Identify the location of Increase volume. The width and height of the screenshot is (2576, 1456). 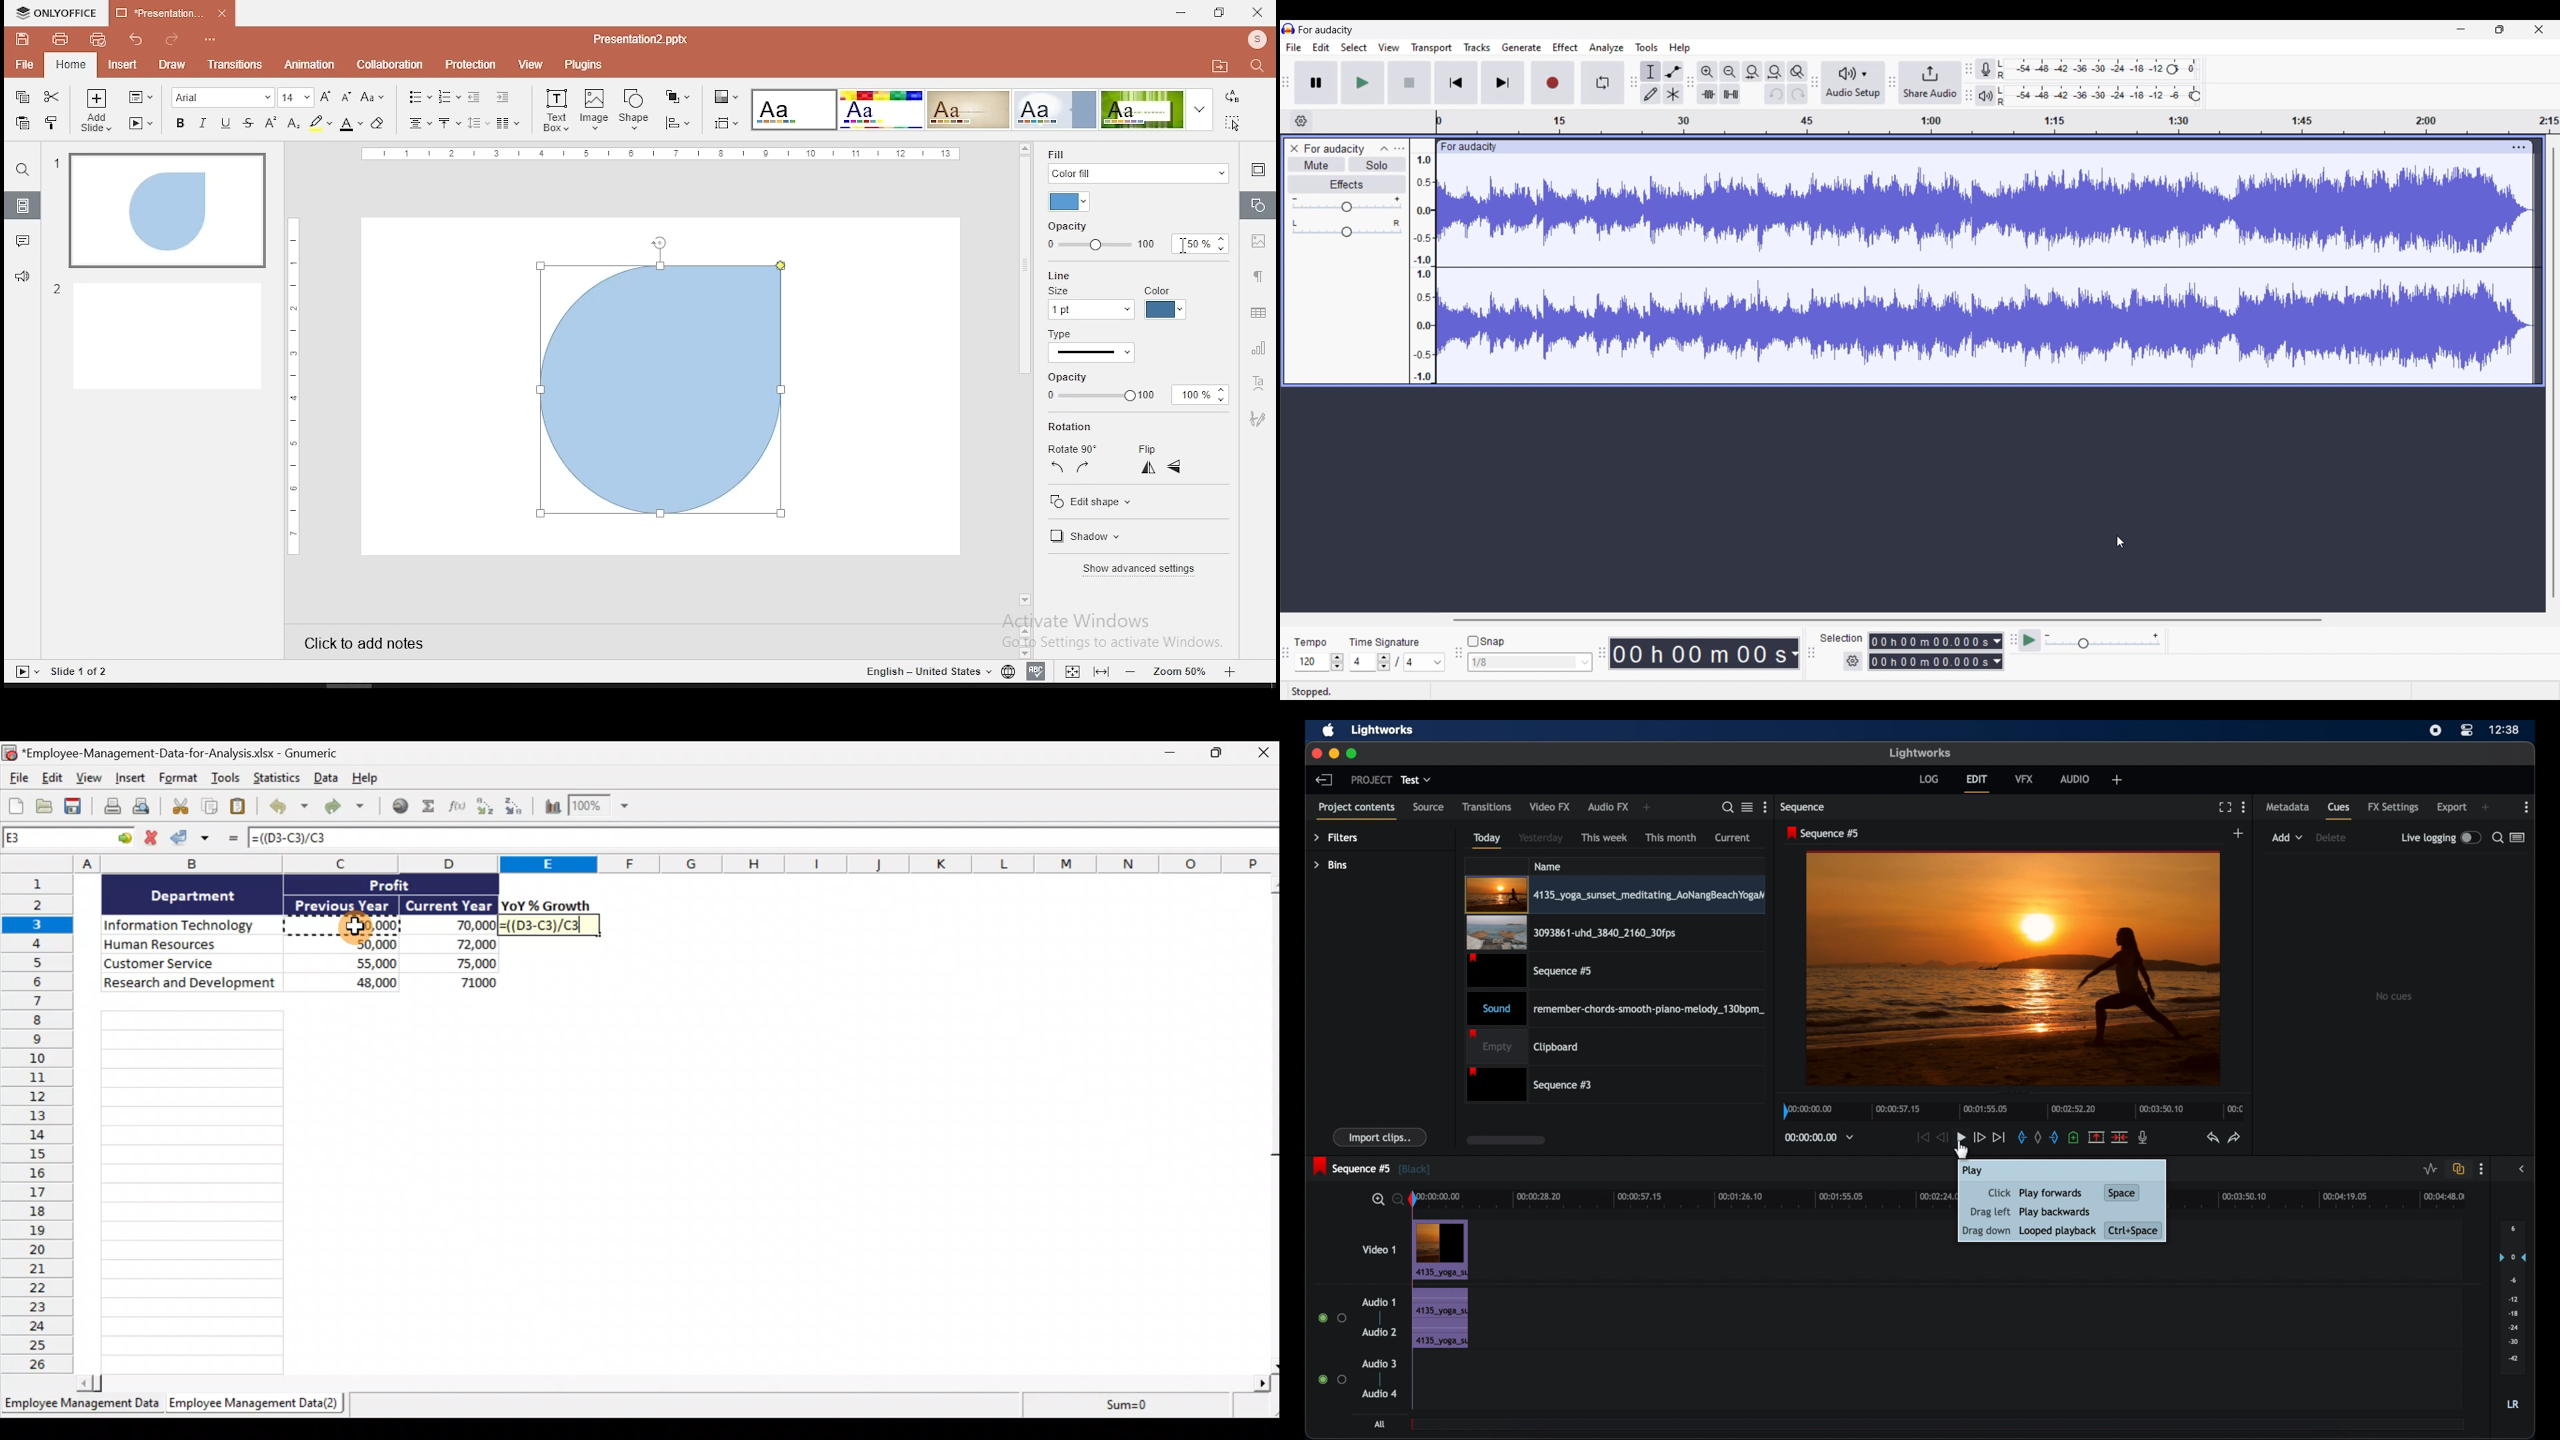
(1397, 199).